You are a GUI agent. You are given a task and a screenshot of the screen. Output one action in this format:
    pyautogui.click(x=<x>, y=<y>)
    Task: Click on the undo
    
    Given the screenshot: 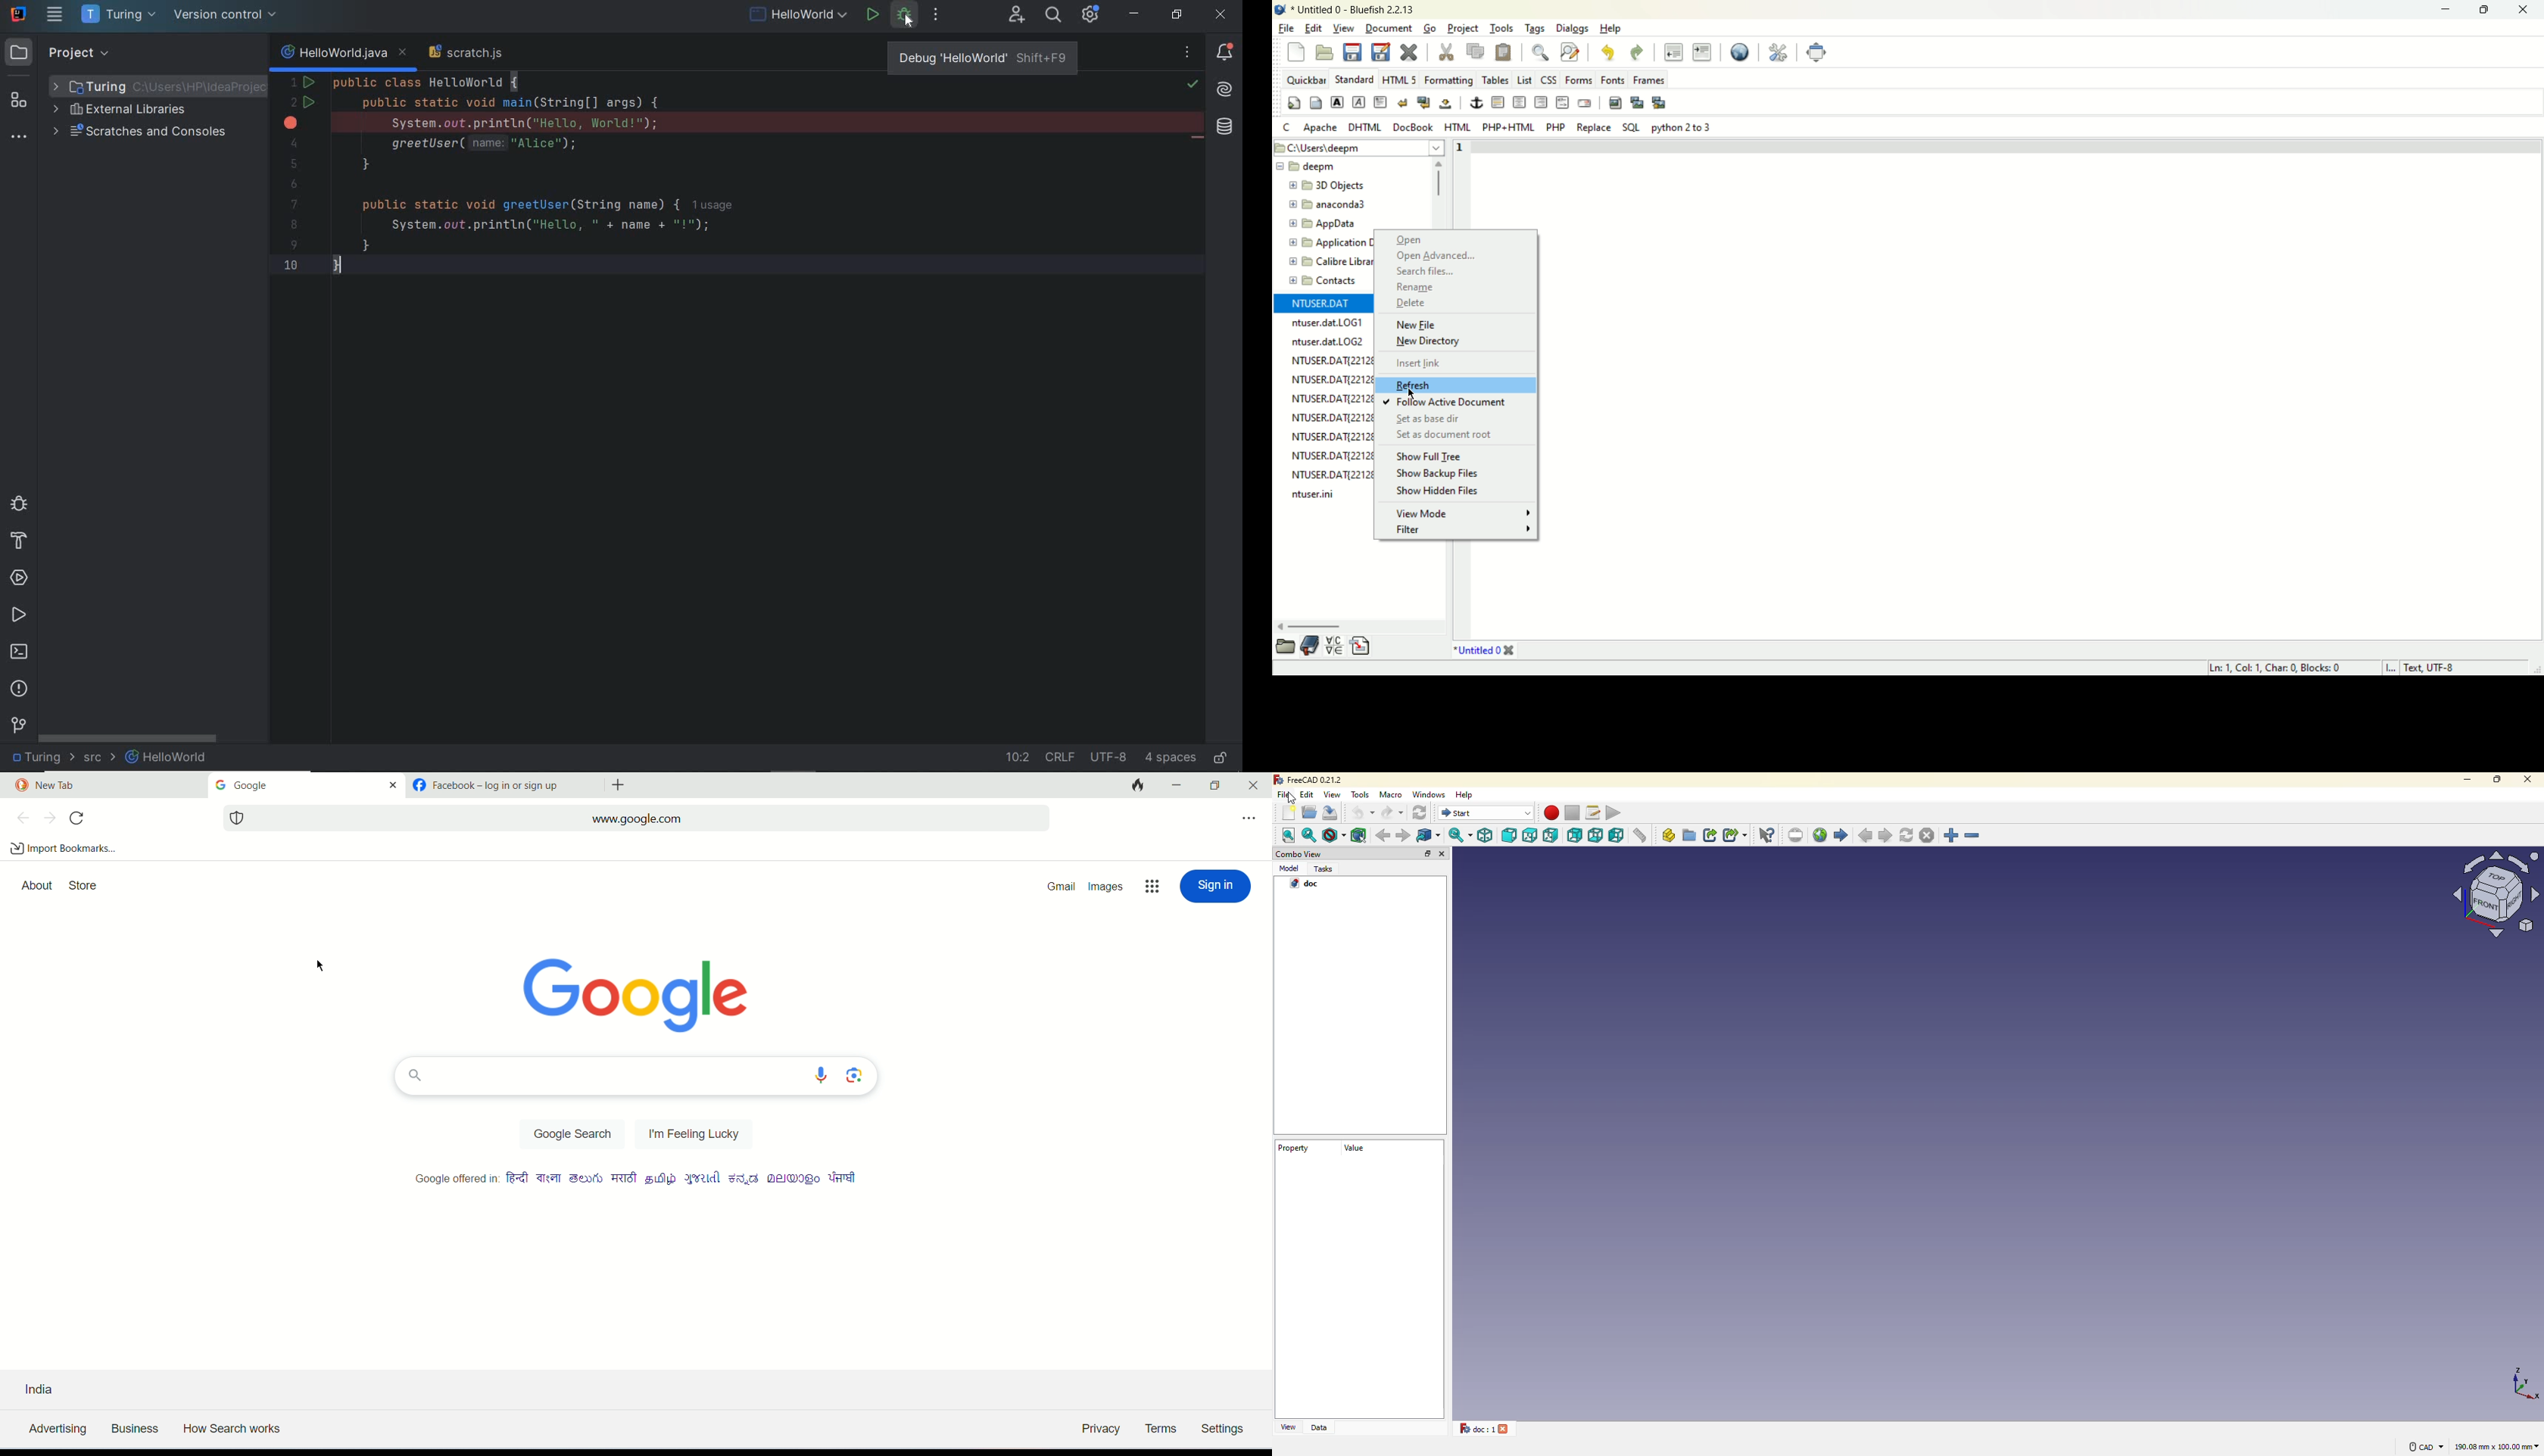 What is the action you would take?
    pyautogui.click(x=1609, y=53)
    